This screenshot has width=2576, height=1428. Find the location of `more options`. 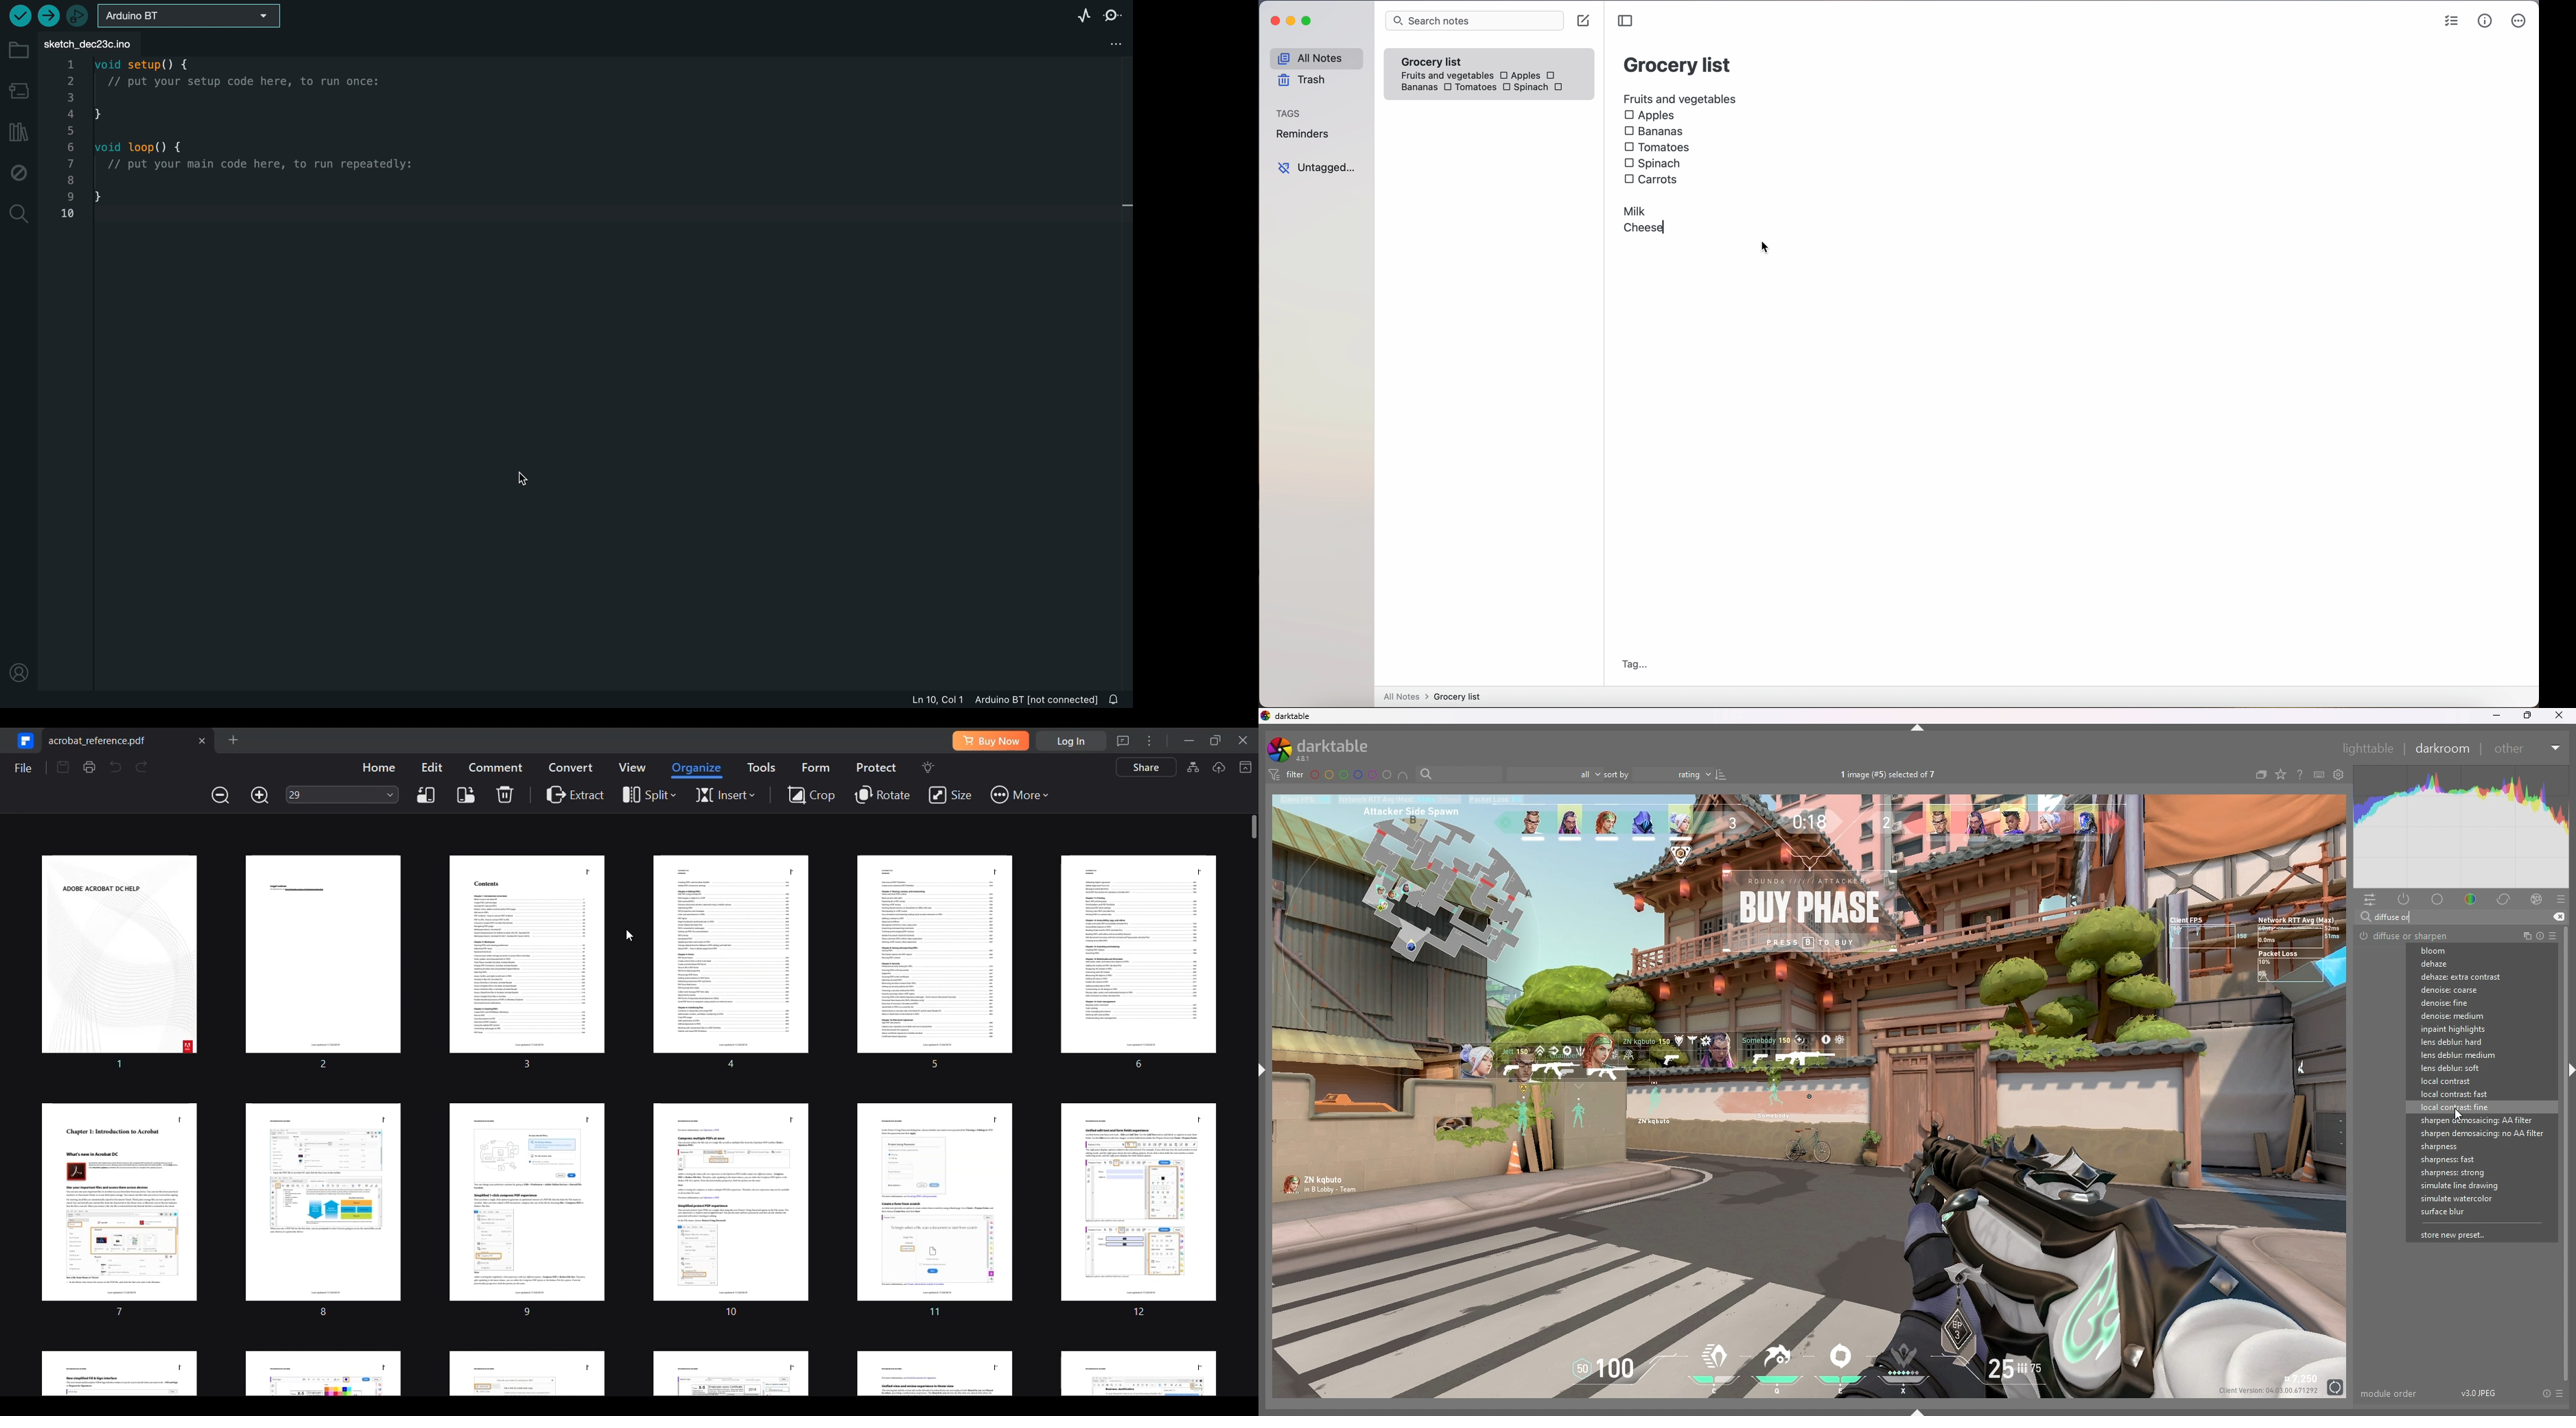

more options is located at coordinates (2519, 22).